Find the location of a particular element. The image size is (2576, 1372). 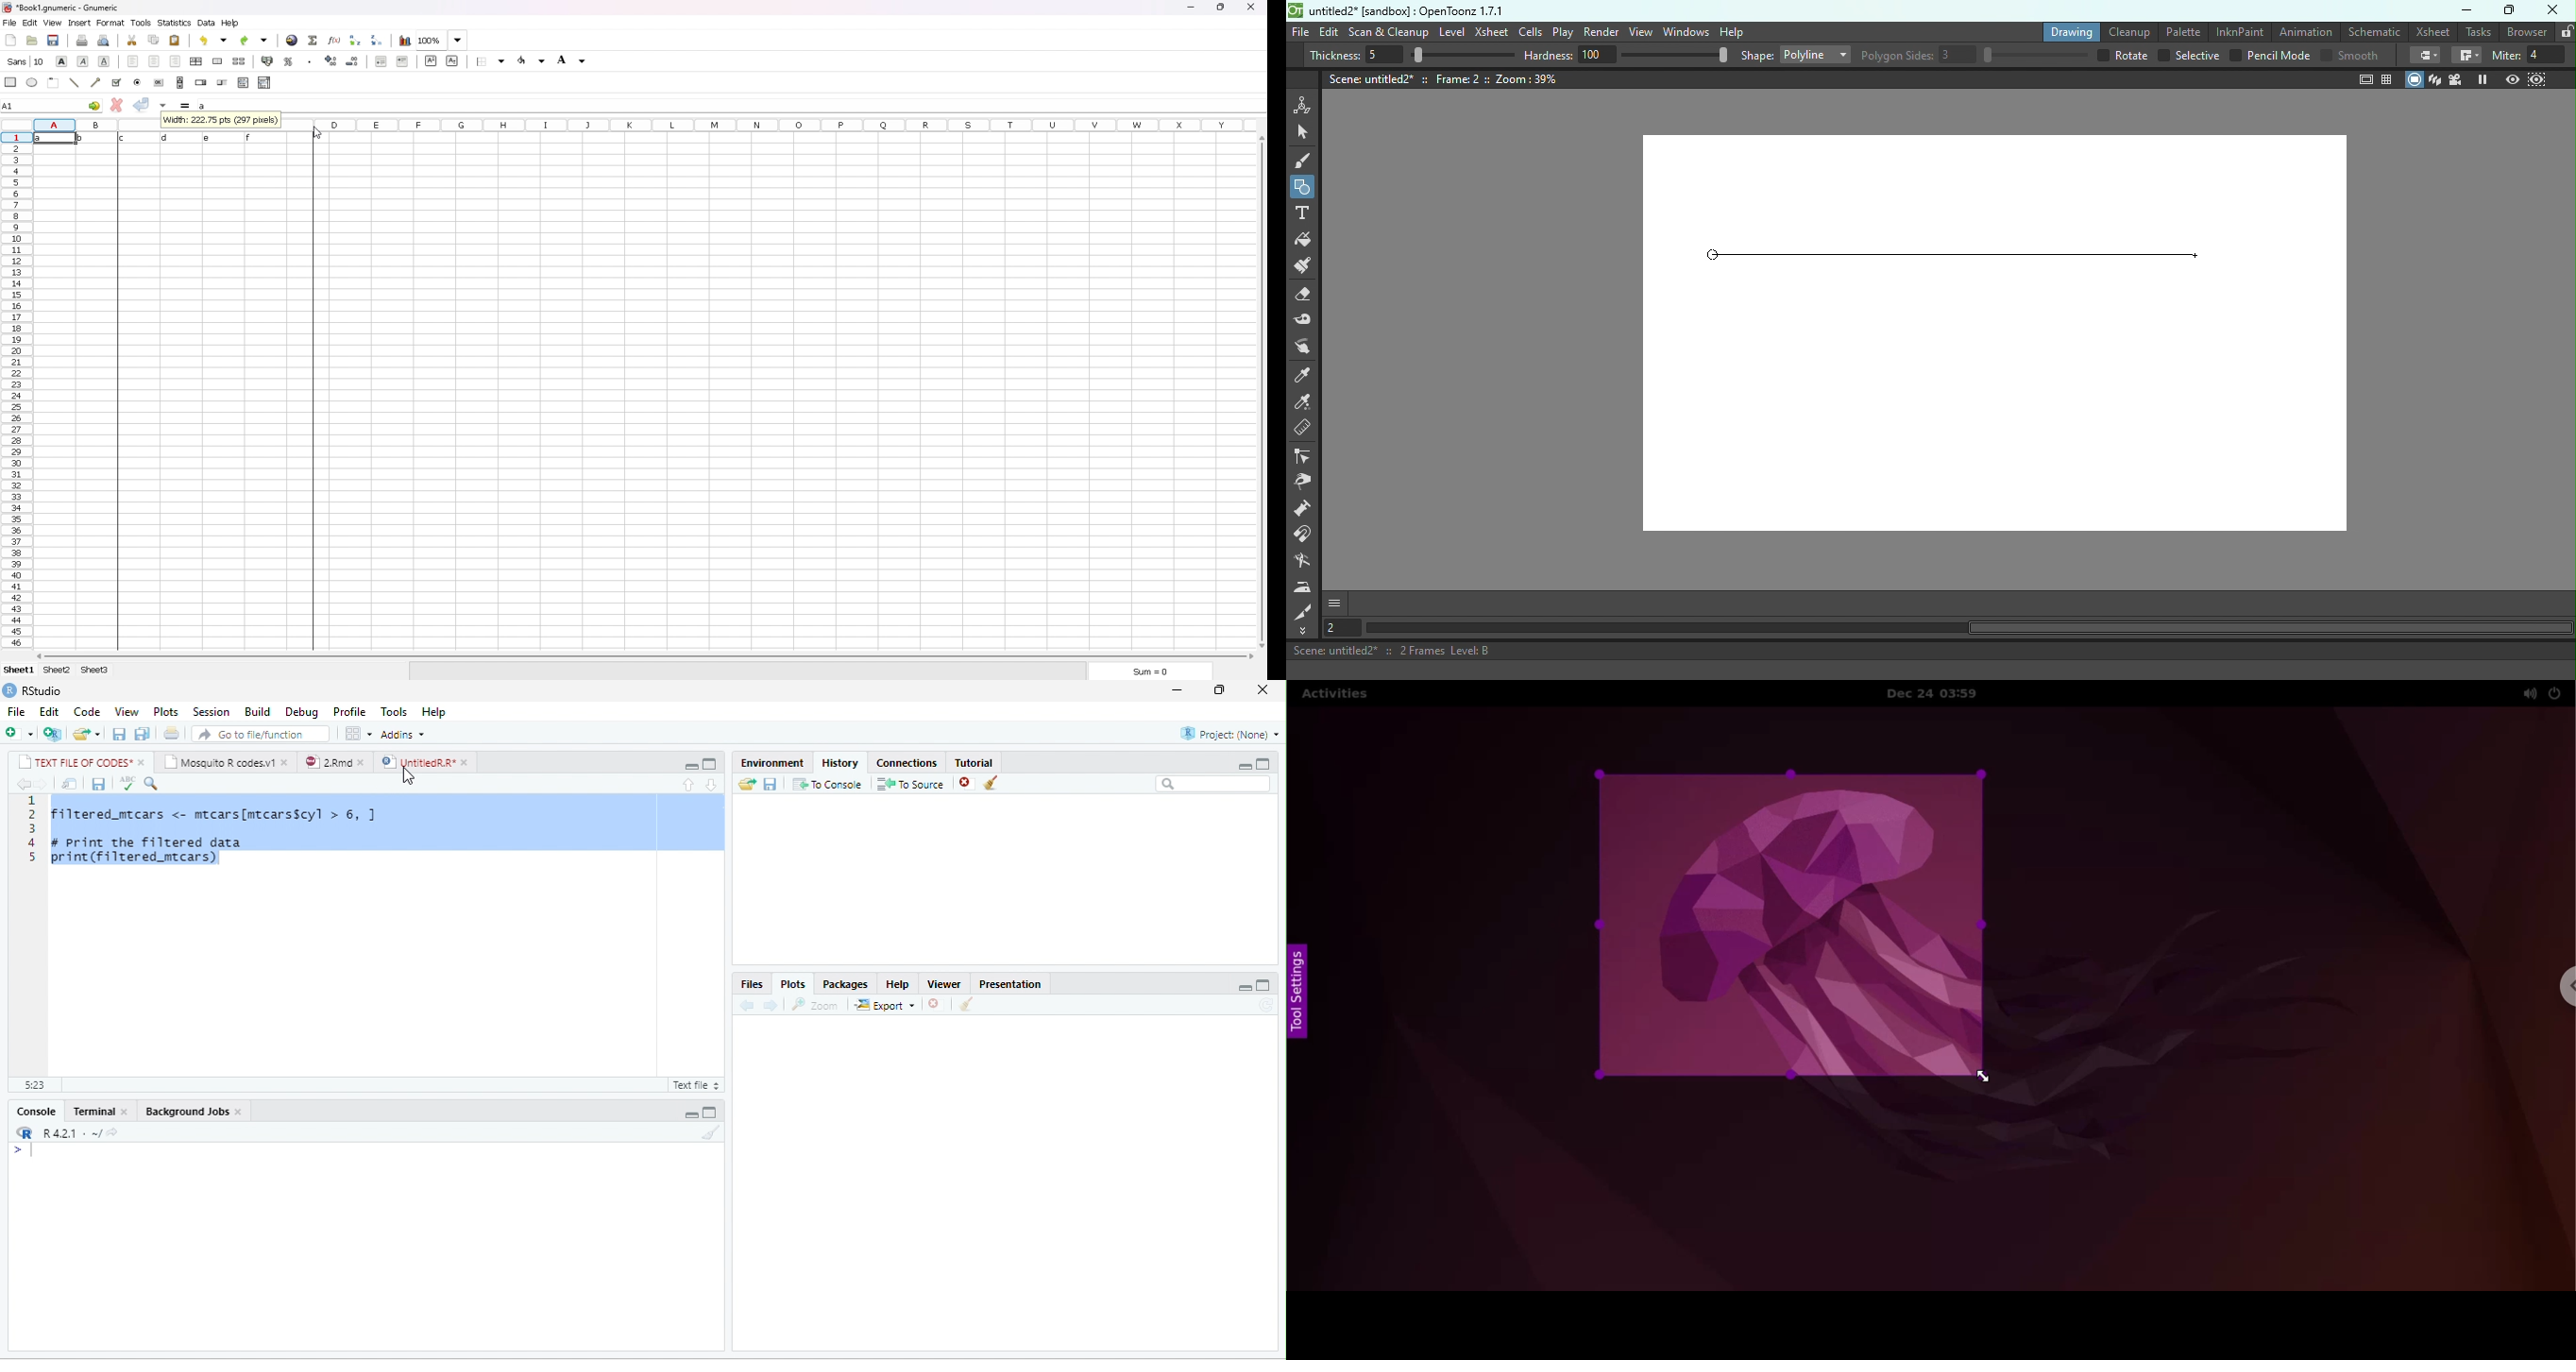

Pencil Mode is located at coordinates (2269, 57).